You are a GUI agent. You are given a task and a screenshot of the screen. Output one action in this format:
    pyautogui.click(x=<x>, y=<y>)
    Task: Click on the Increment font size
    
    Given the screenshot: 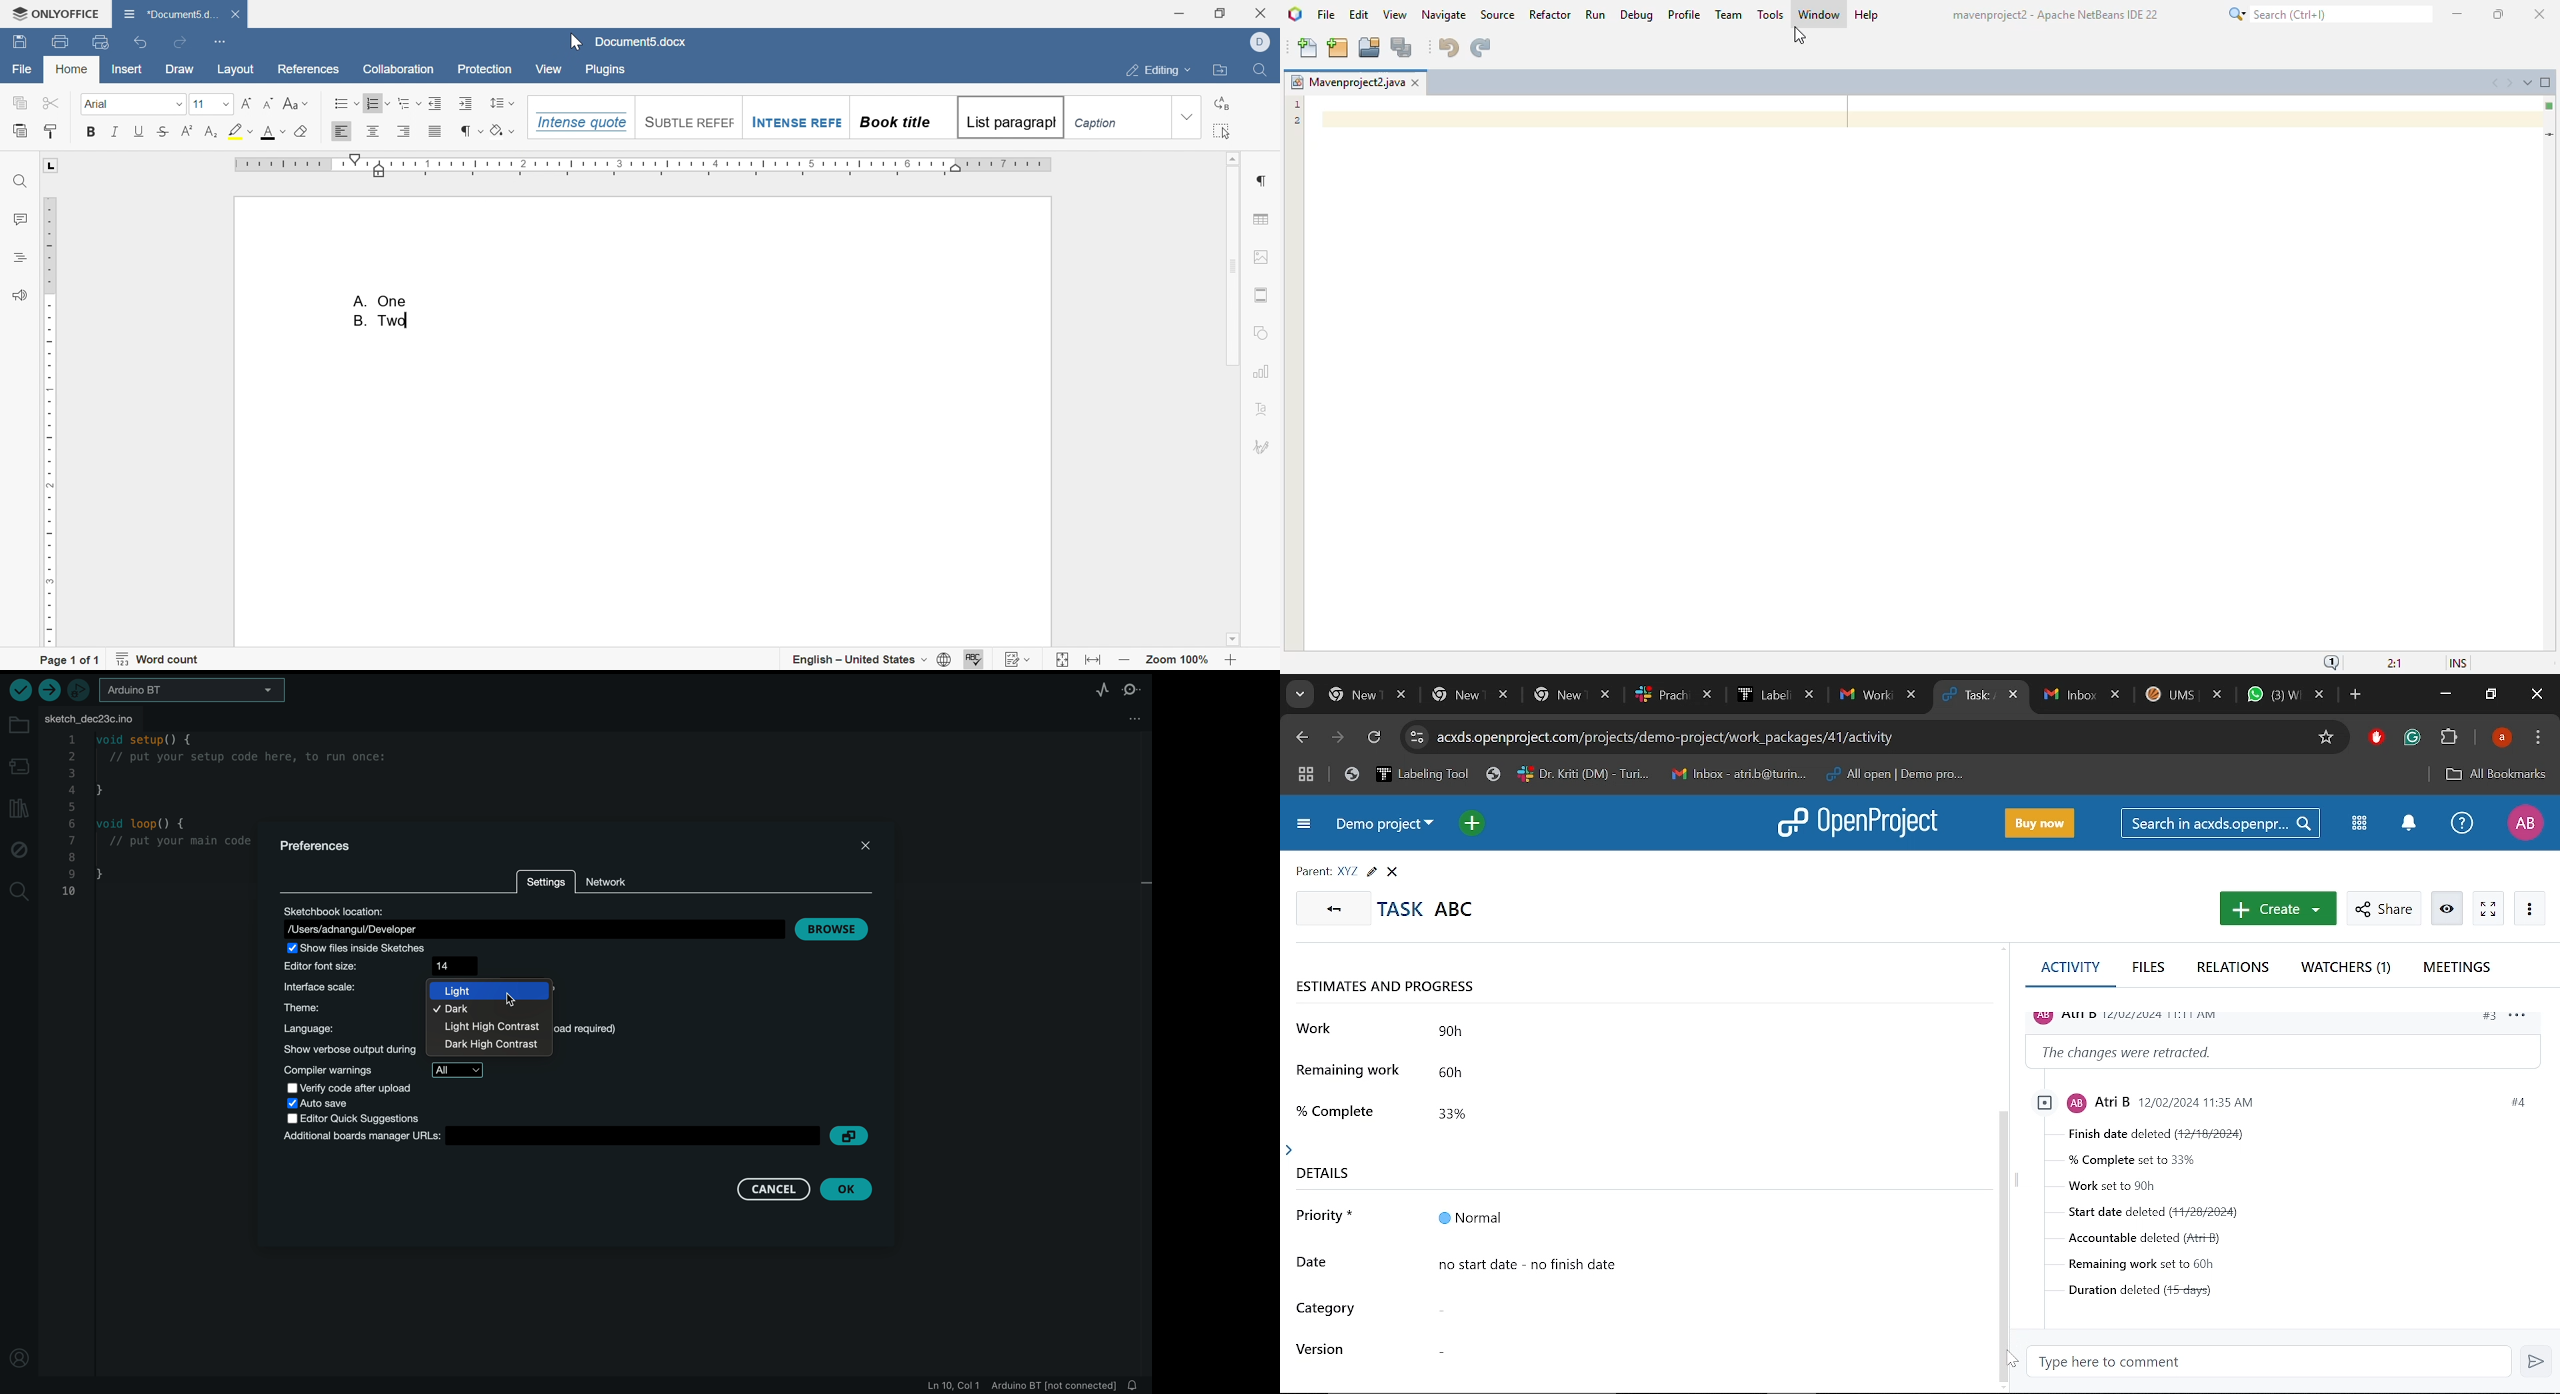 What is the action you would take?
    pyautogui.click(x=247, y=104)
    